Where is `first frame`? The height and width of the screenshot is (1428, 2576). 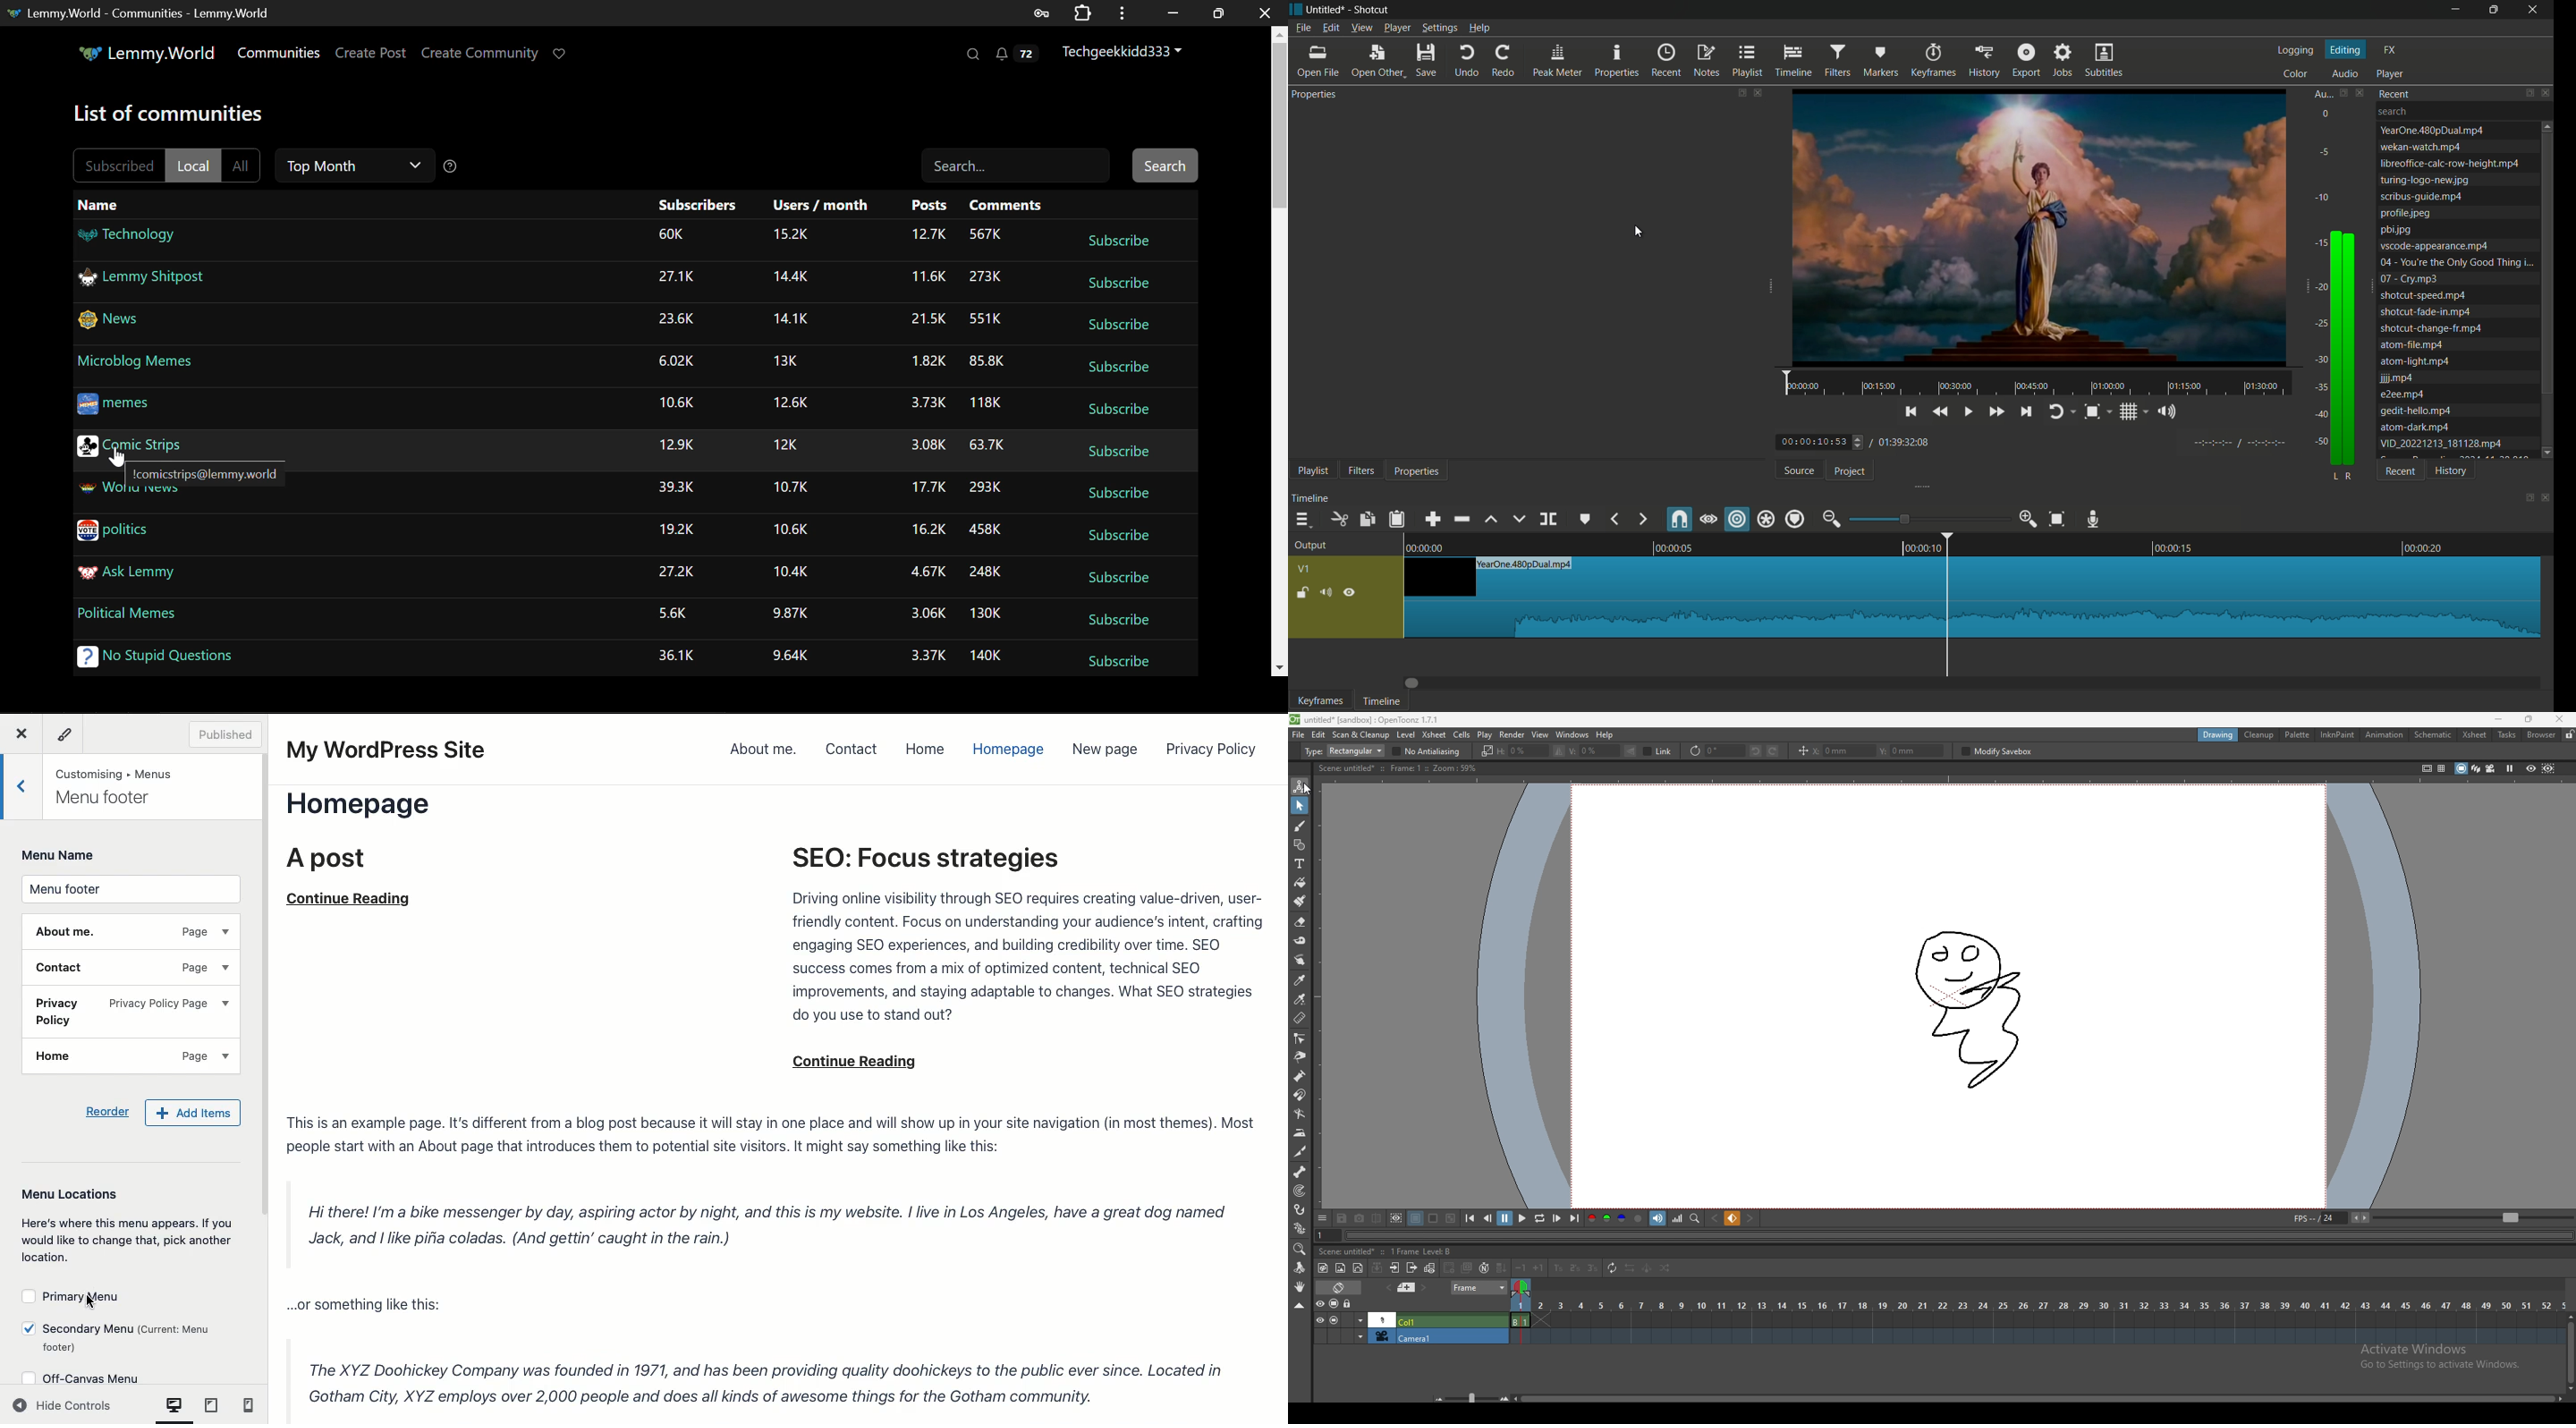 first frame is located at coordinates (1471, 1219).